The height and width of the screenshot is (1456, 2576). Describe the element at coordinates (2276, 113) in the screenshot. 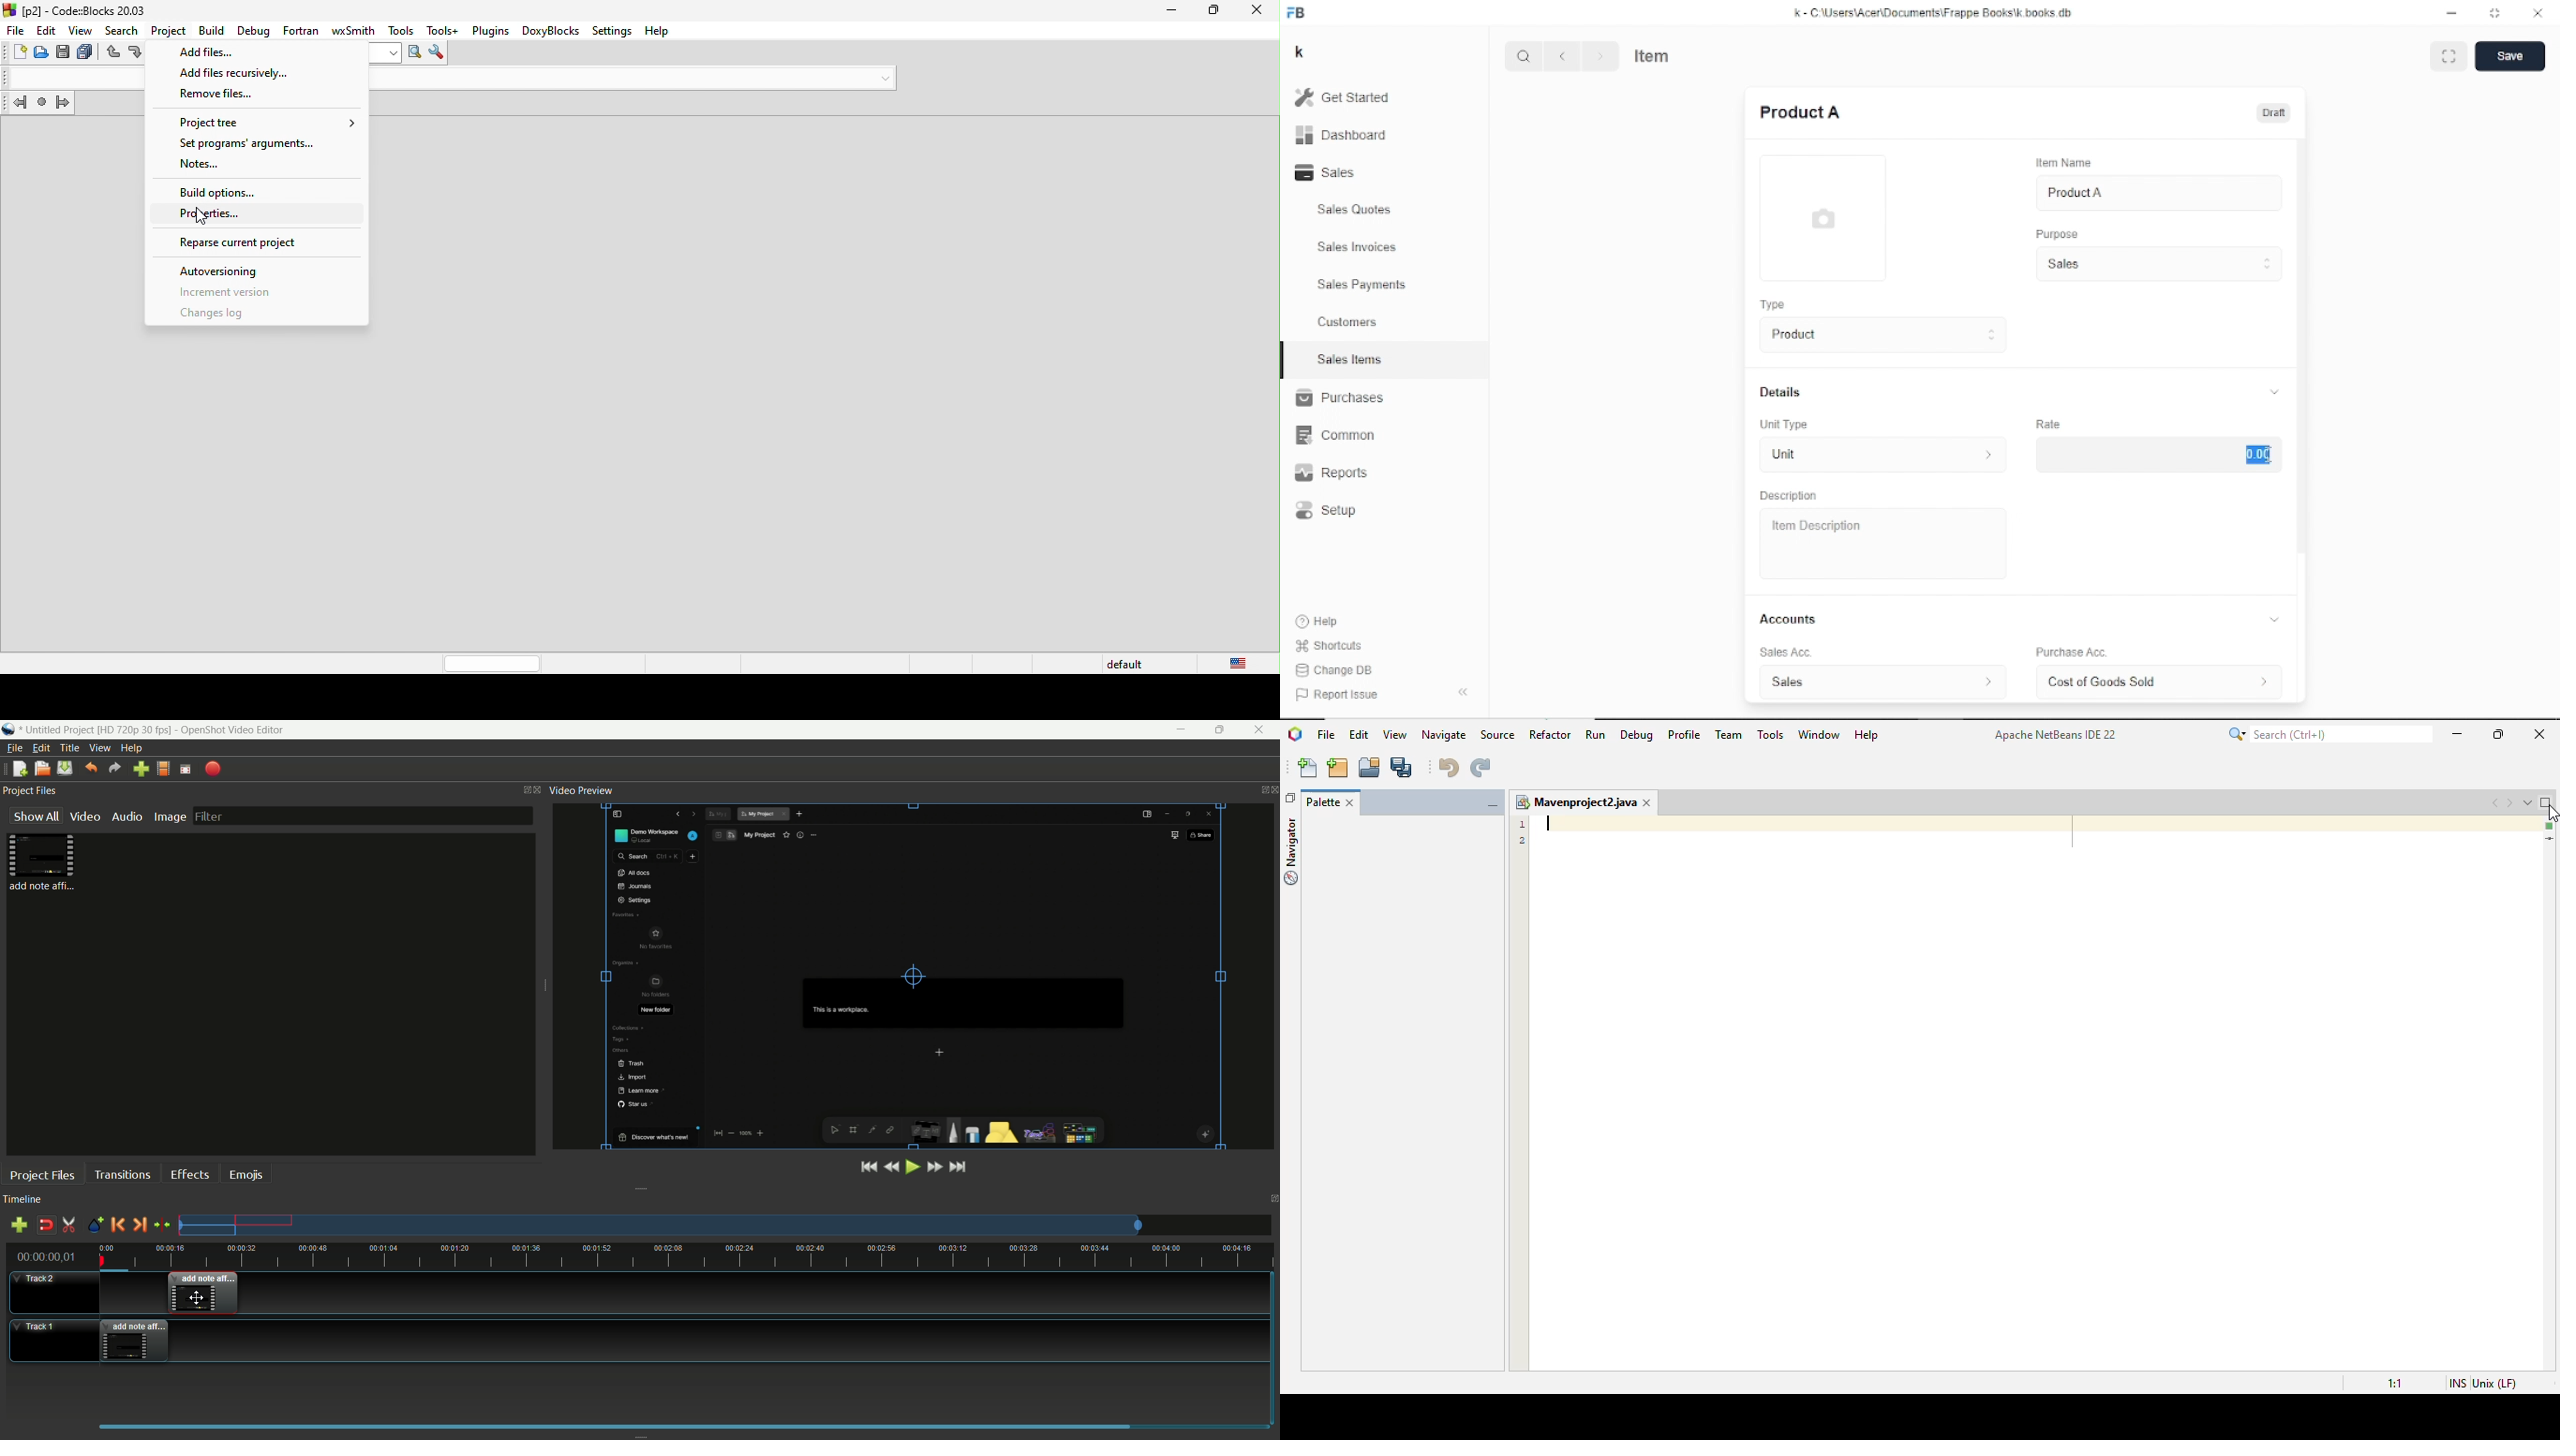

I see `Draft` at that location.